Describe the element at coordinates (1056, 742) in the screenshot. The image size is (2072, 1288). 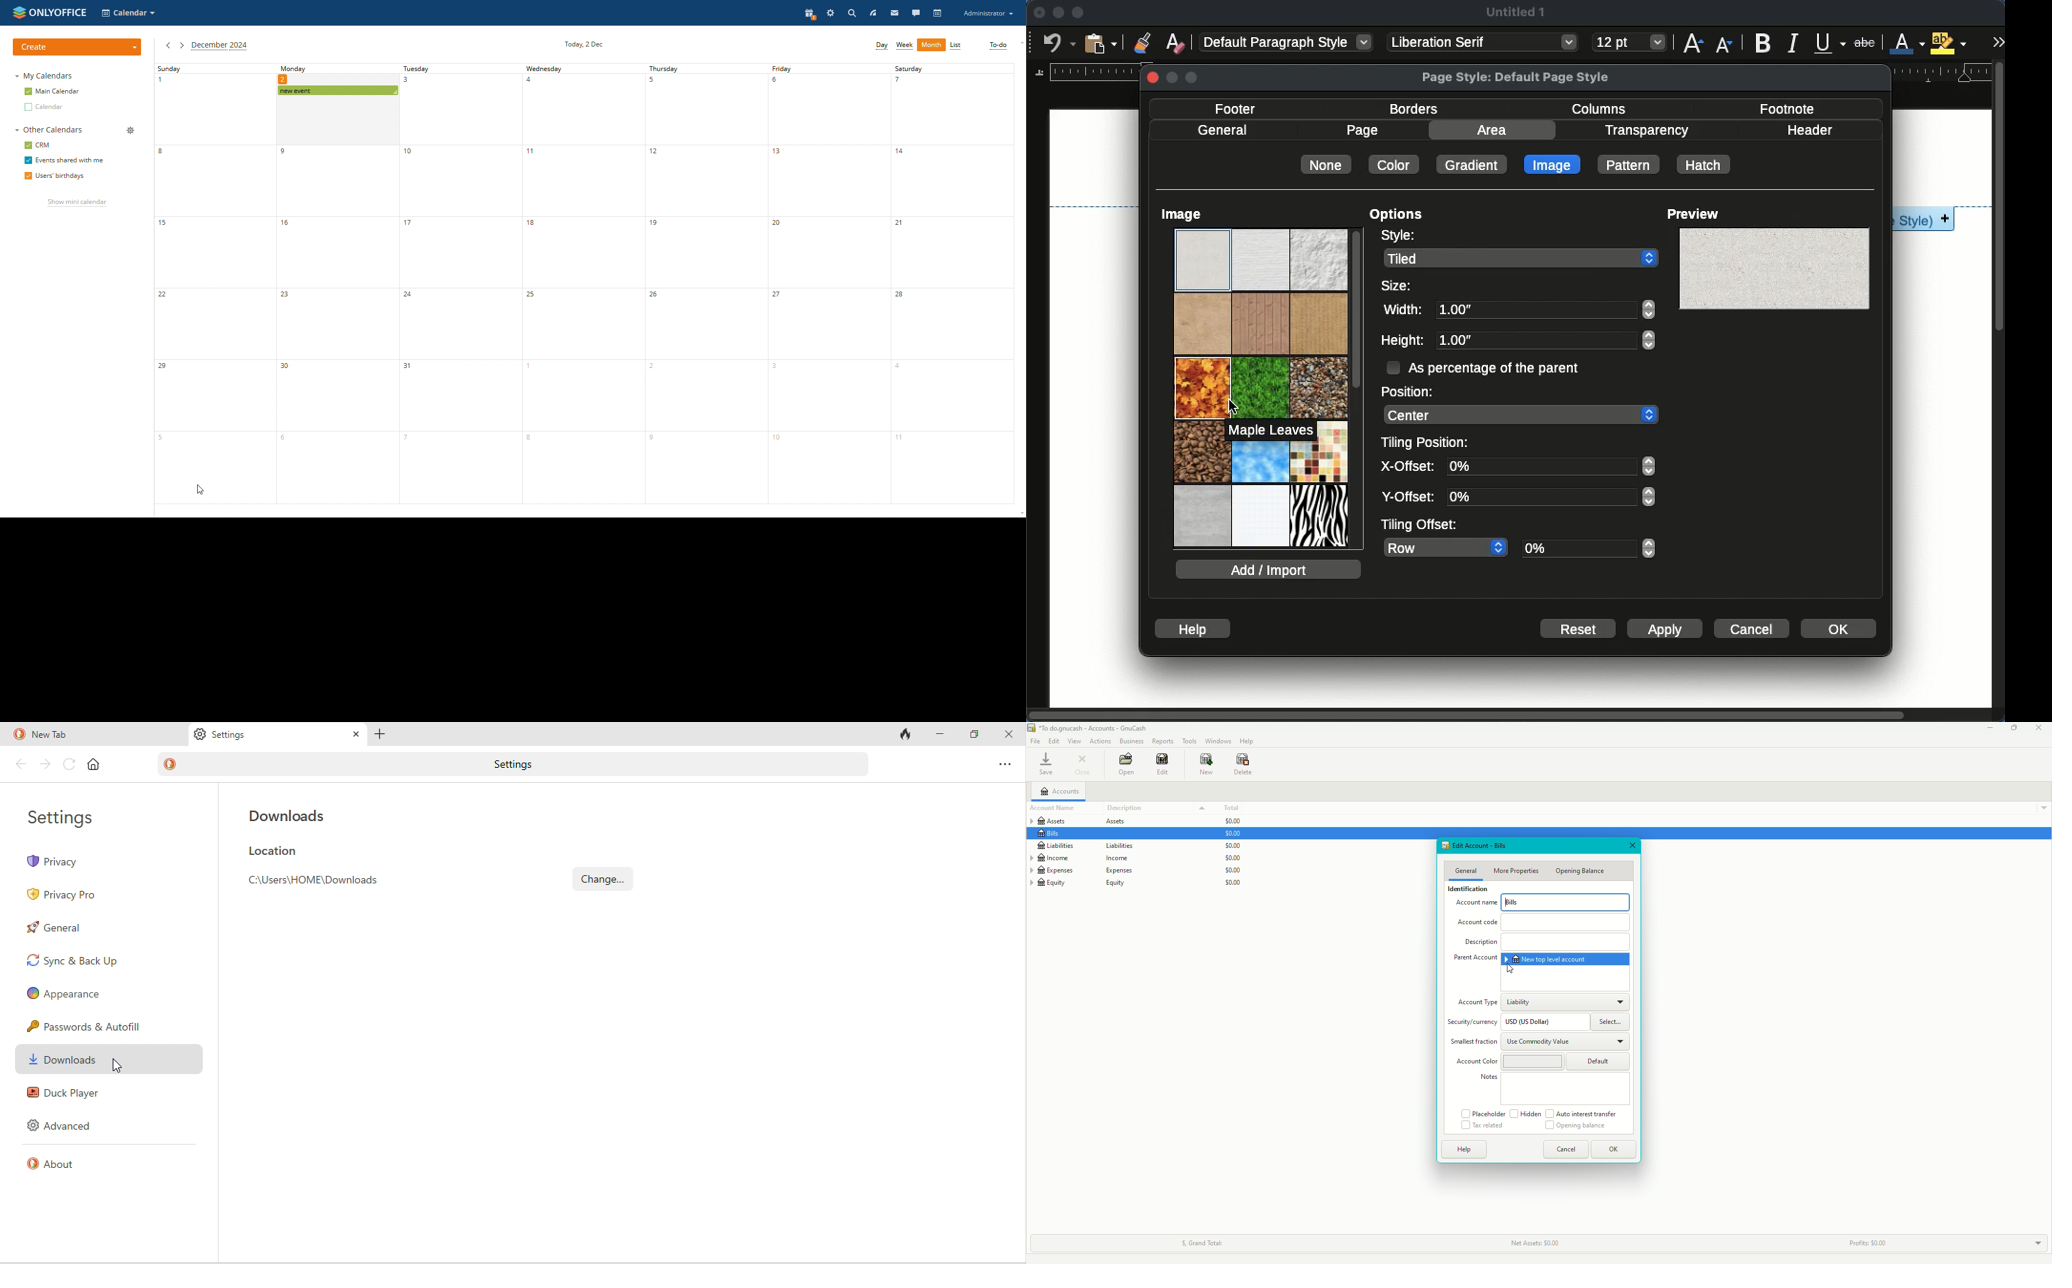
I see `Edit` at that location.